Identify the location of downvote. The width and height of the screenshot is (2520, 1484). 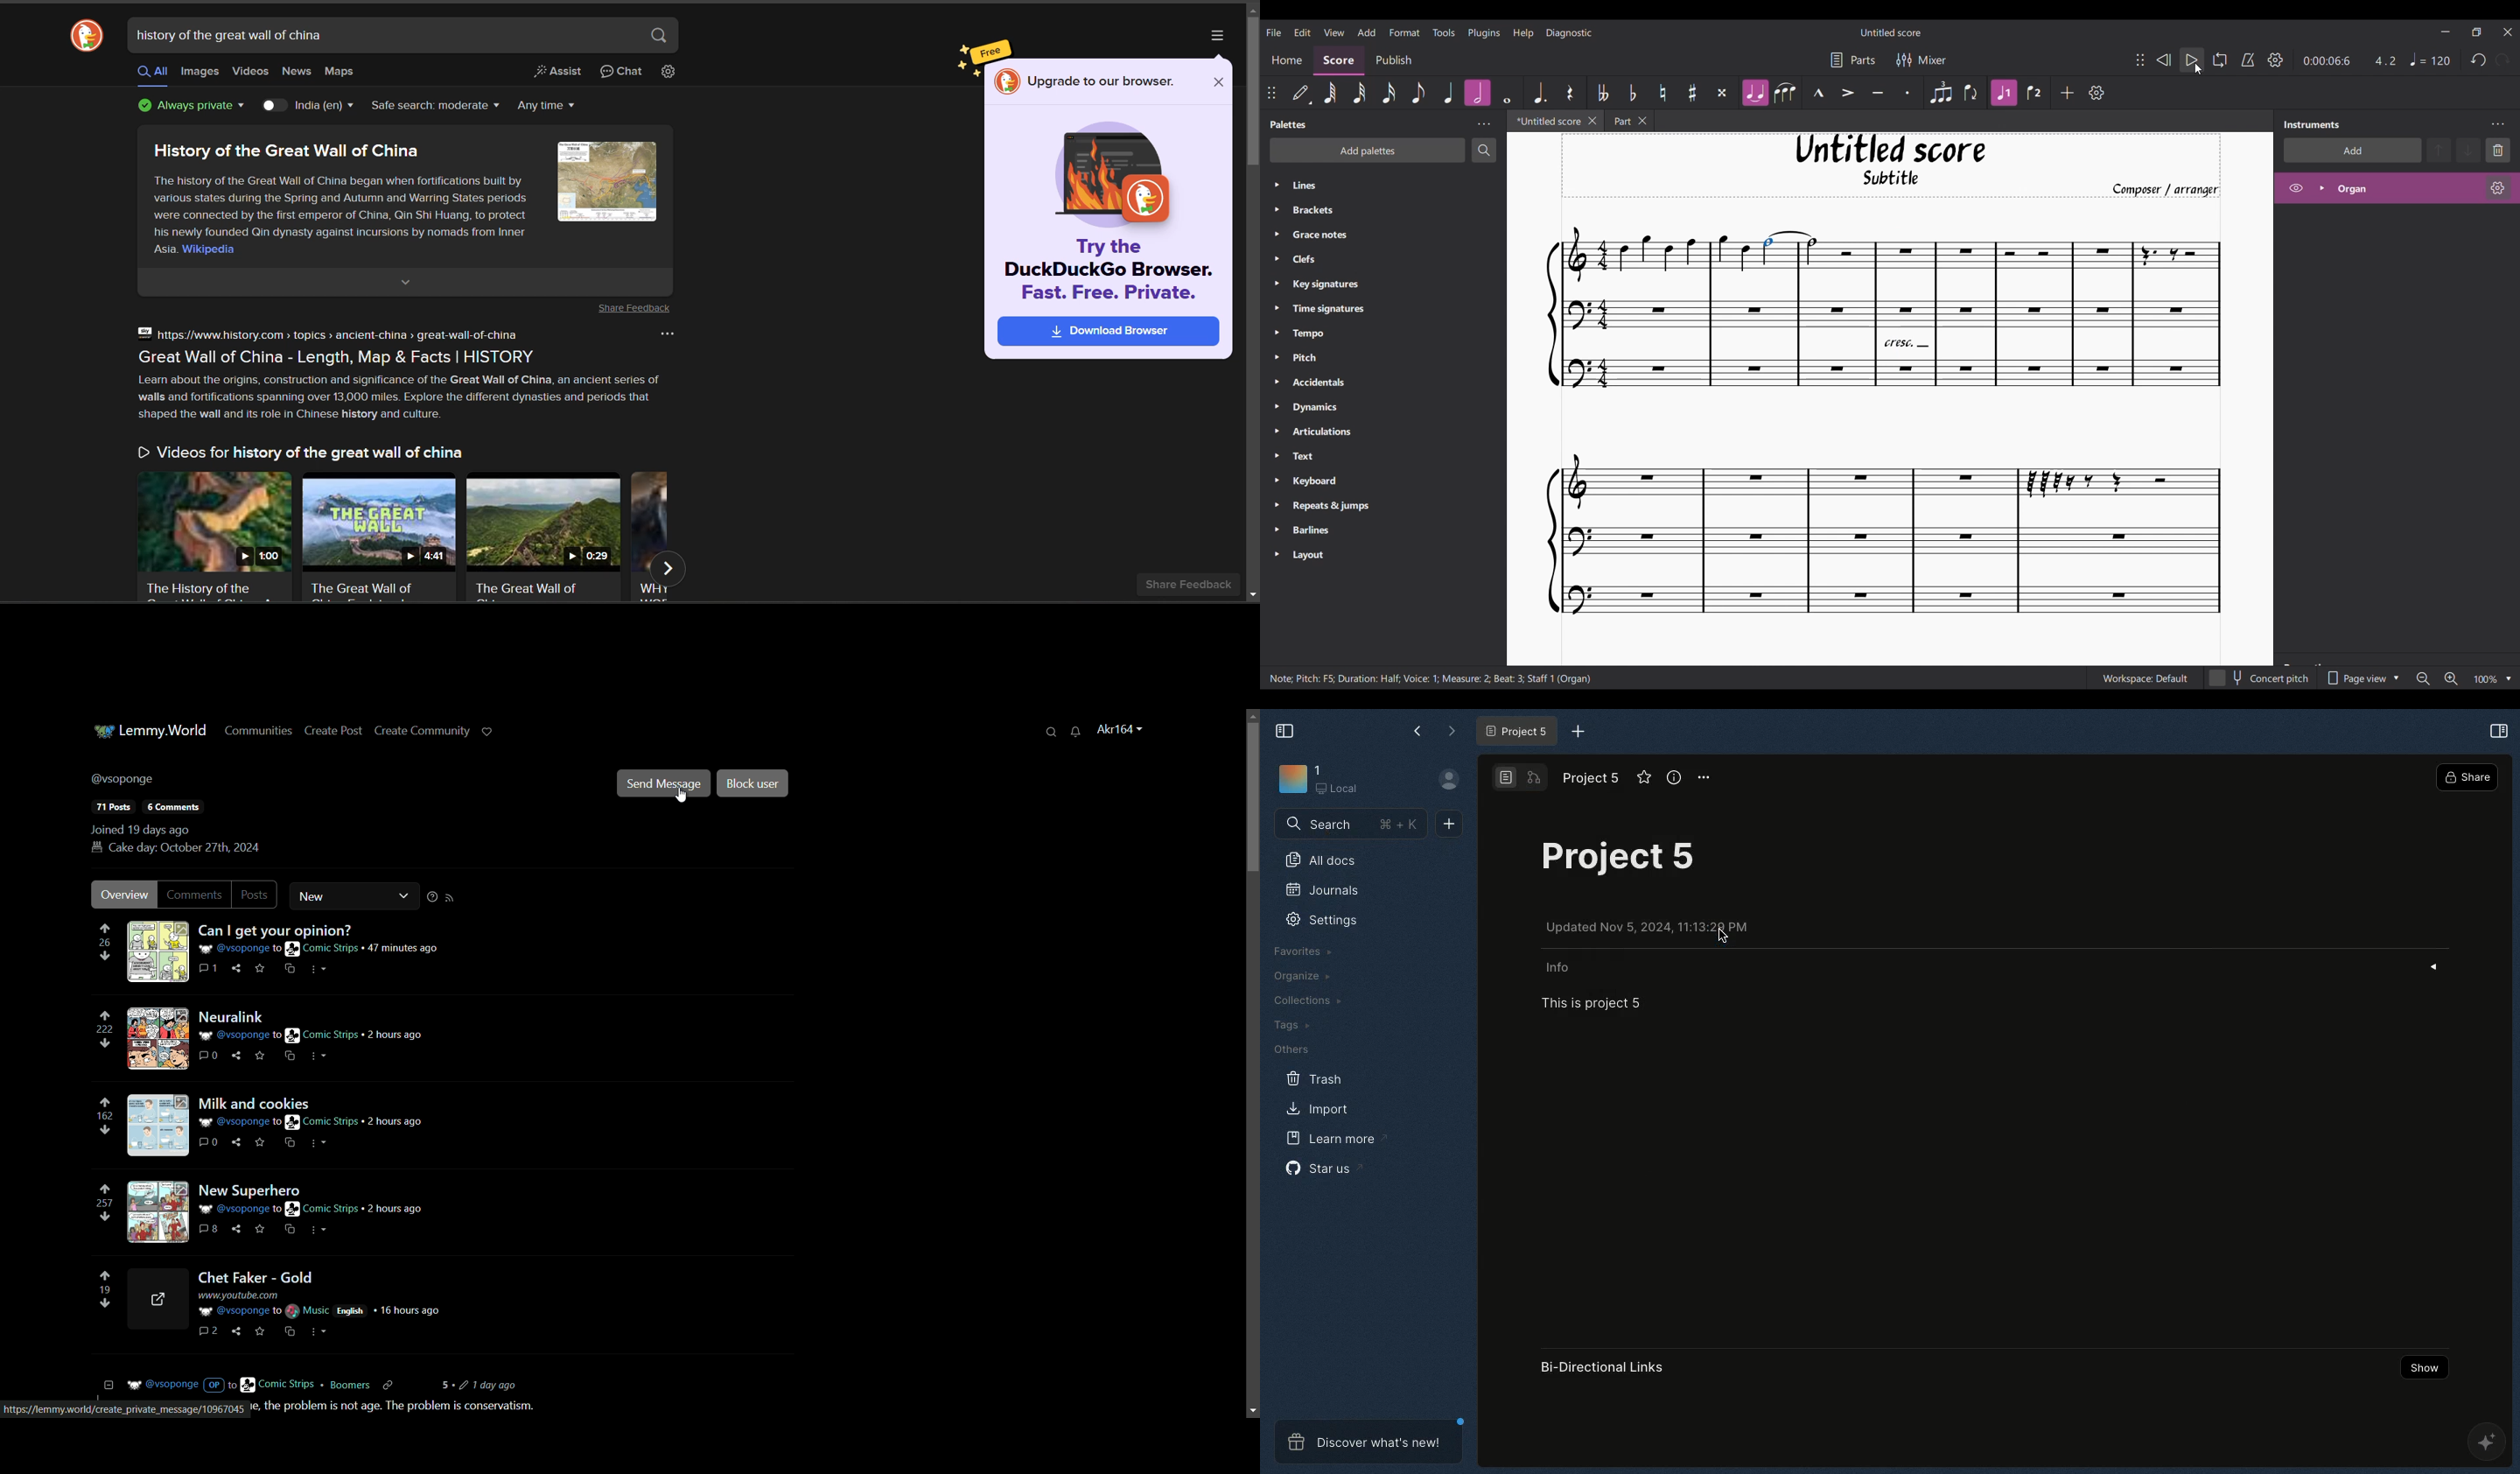
(104, 1218).